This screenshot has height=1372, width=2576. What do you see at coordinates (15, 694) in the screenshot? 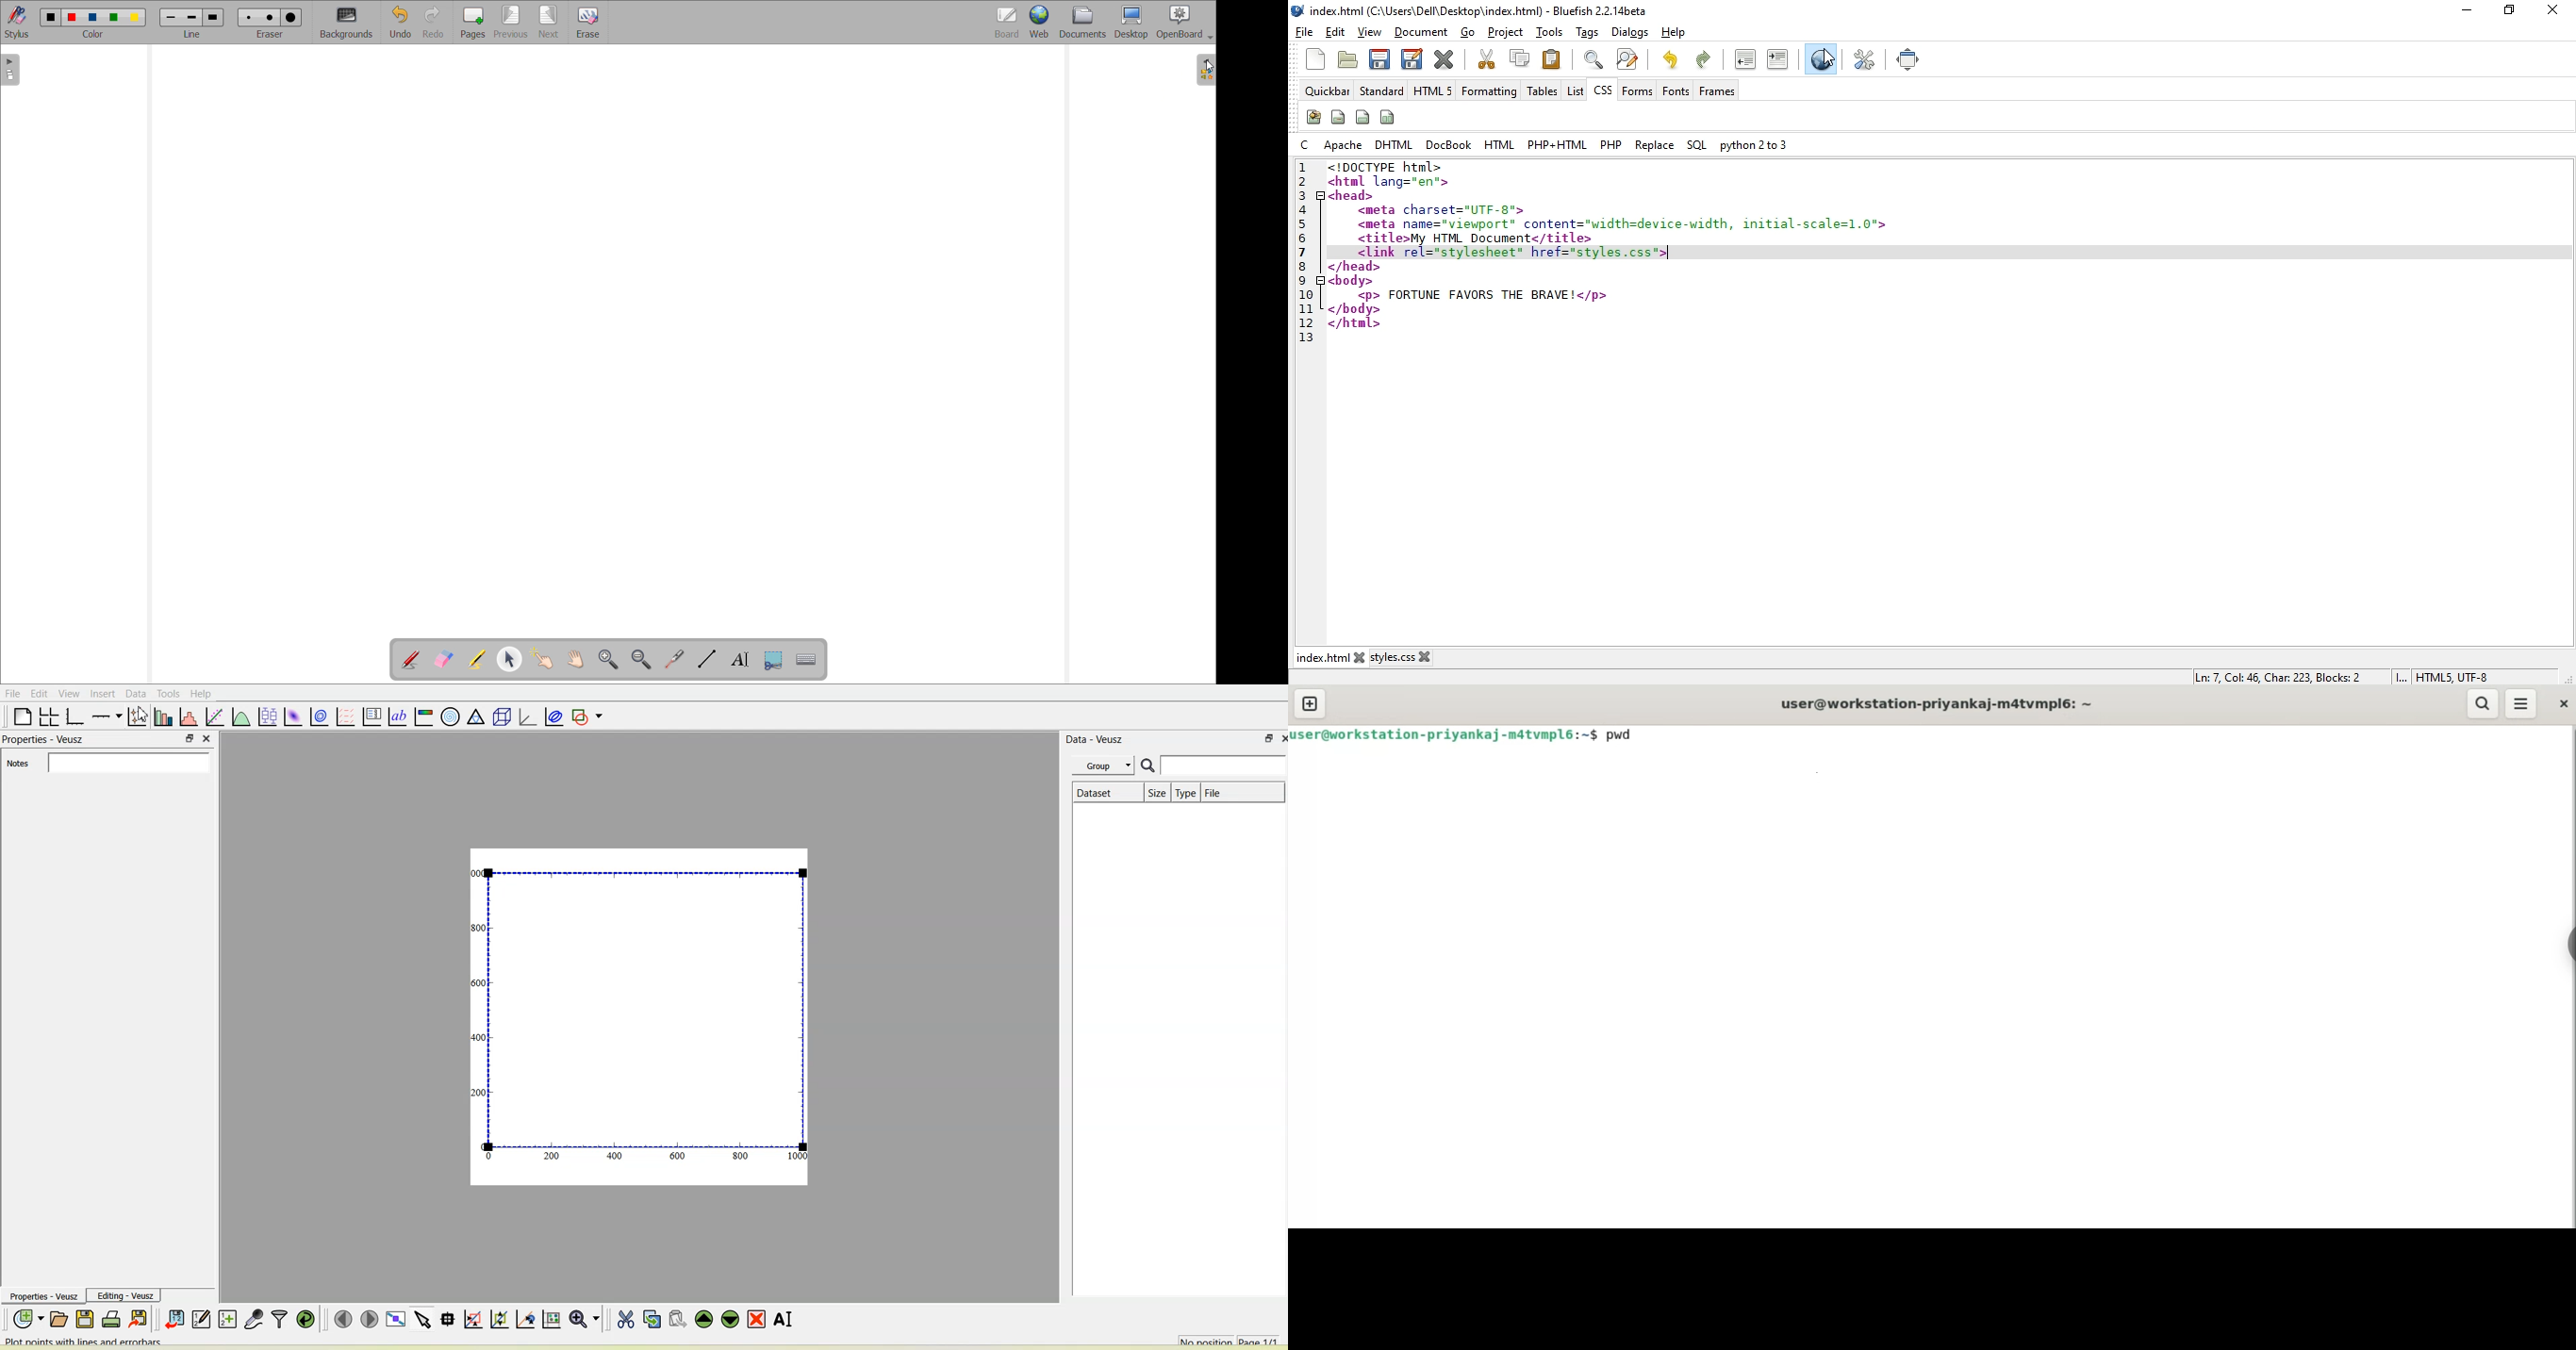
I see `File` at bounding box center [15, 694].